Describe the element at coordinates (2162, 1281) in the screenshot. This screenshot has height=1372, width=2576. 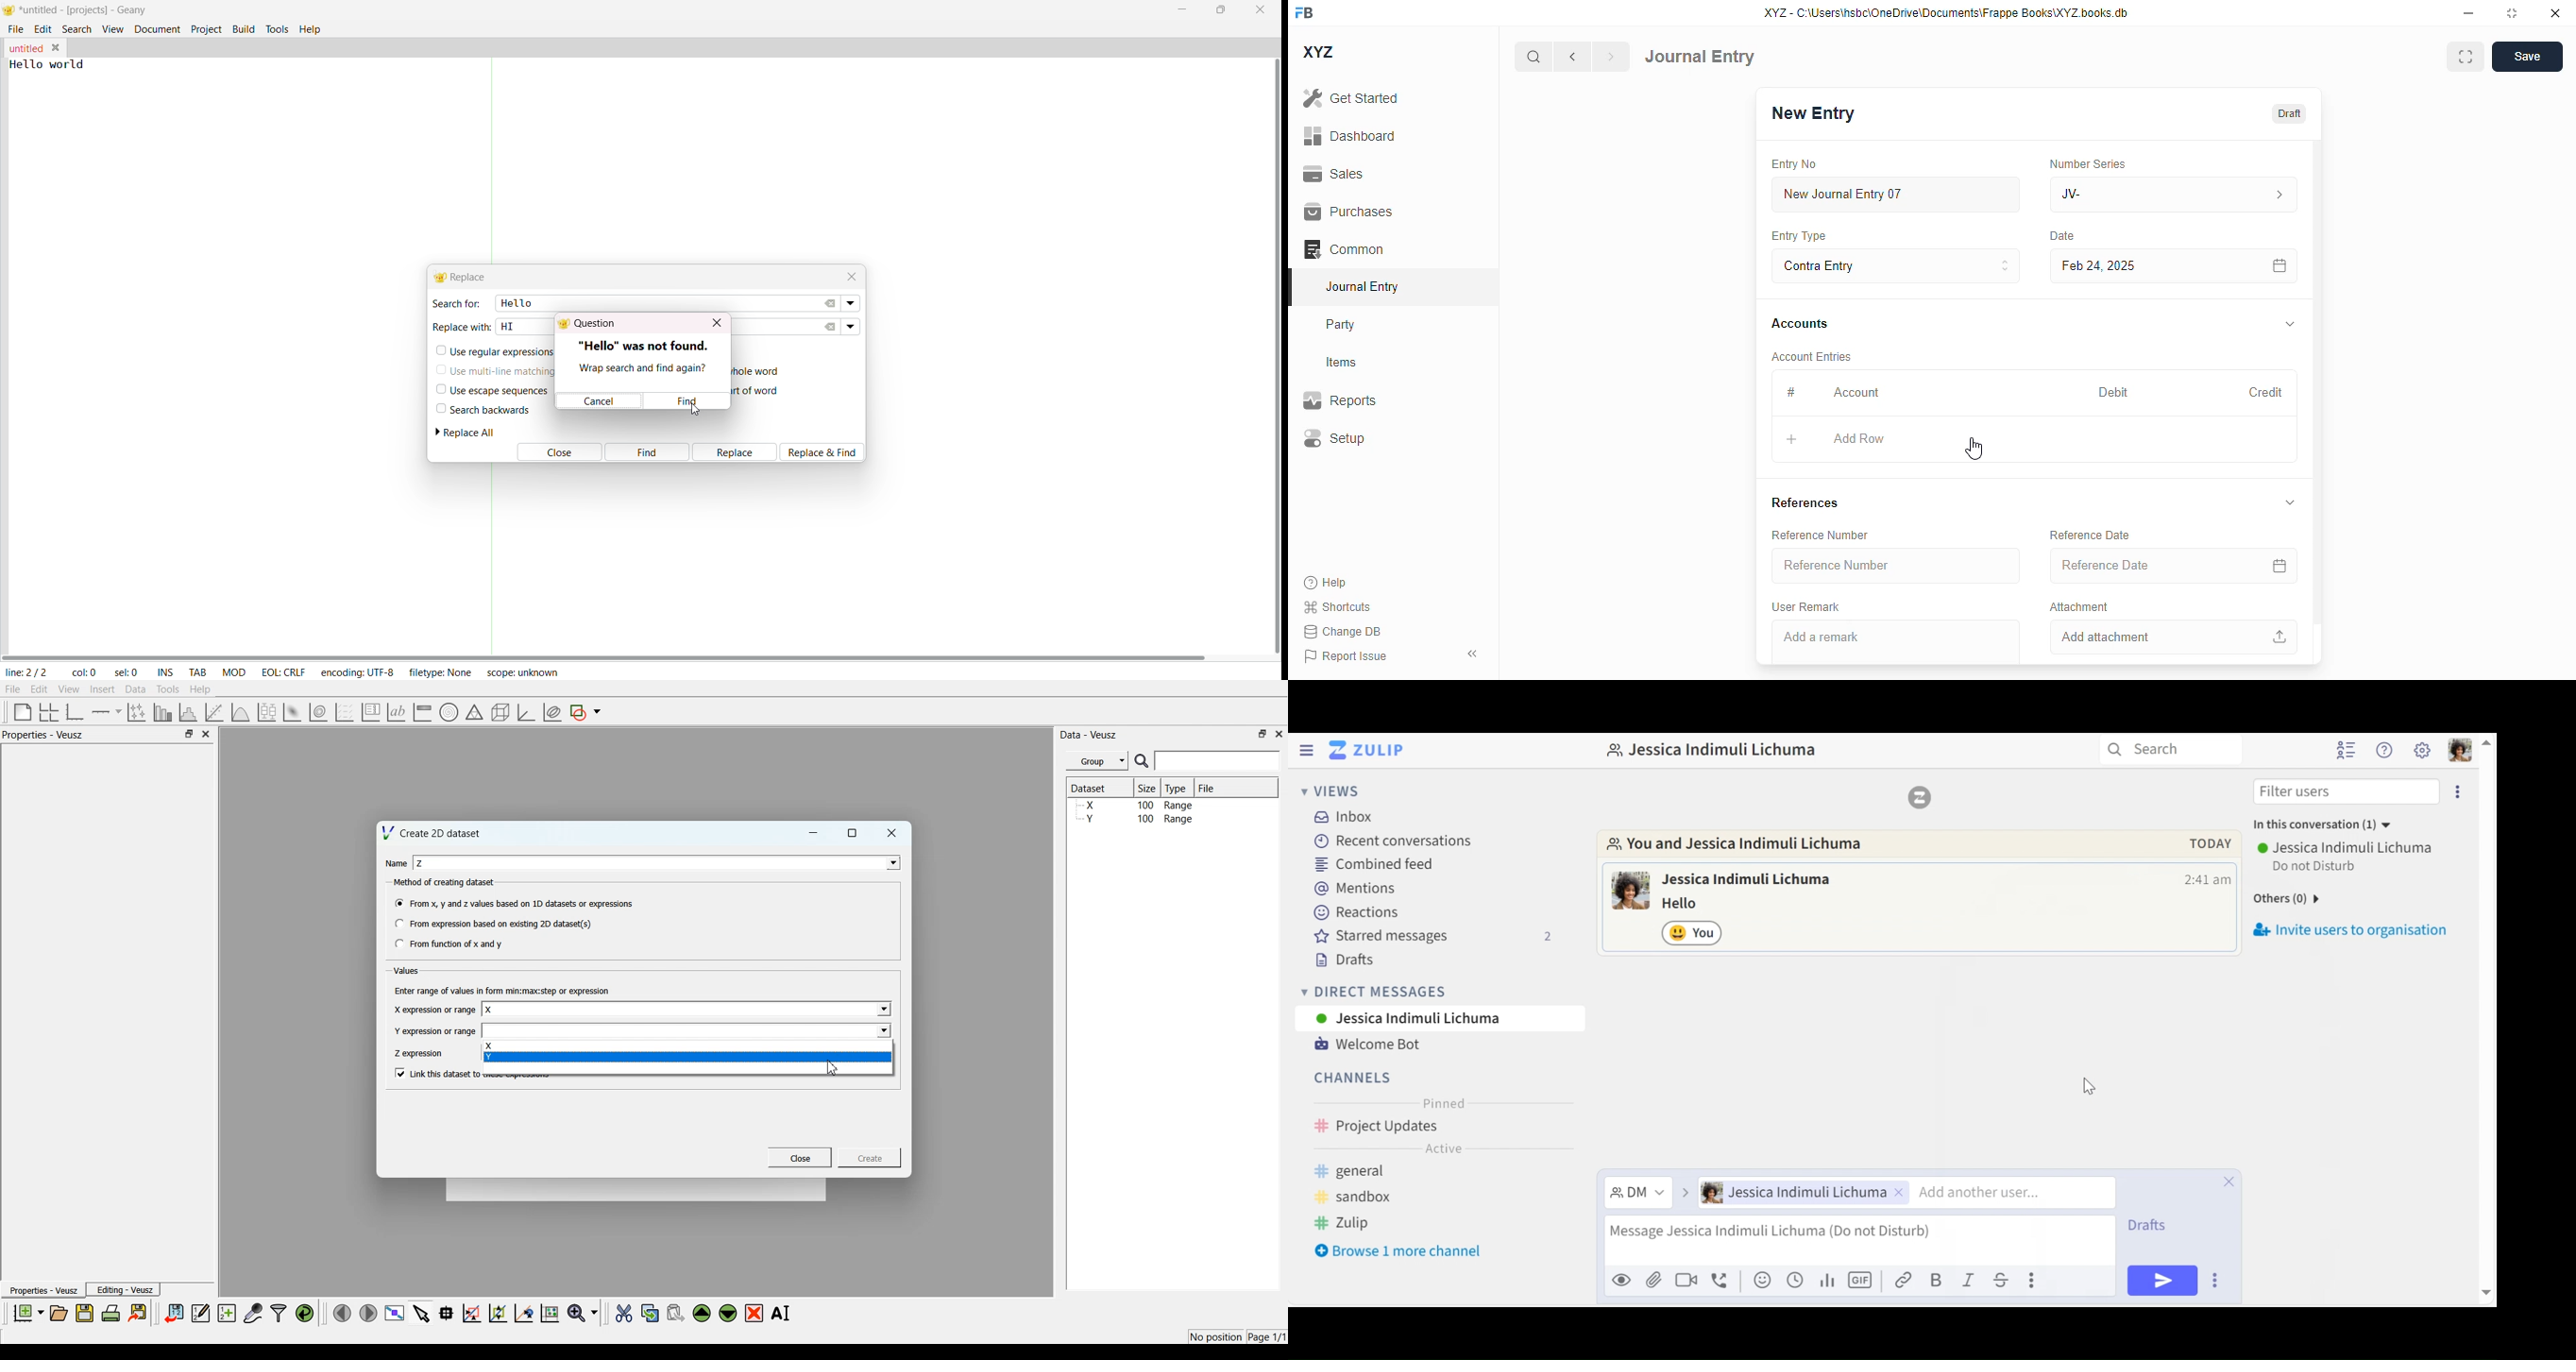
I see `Send` at that location.